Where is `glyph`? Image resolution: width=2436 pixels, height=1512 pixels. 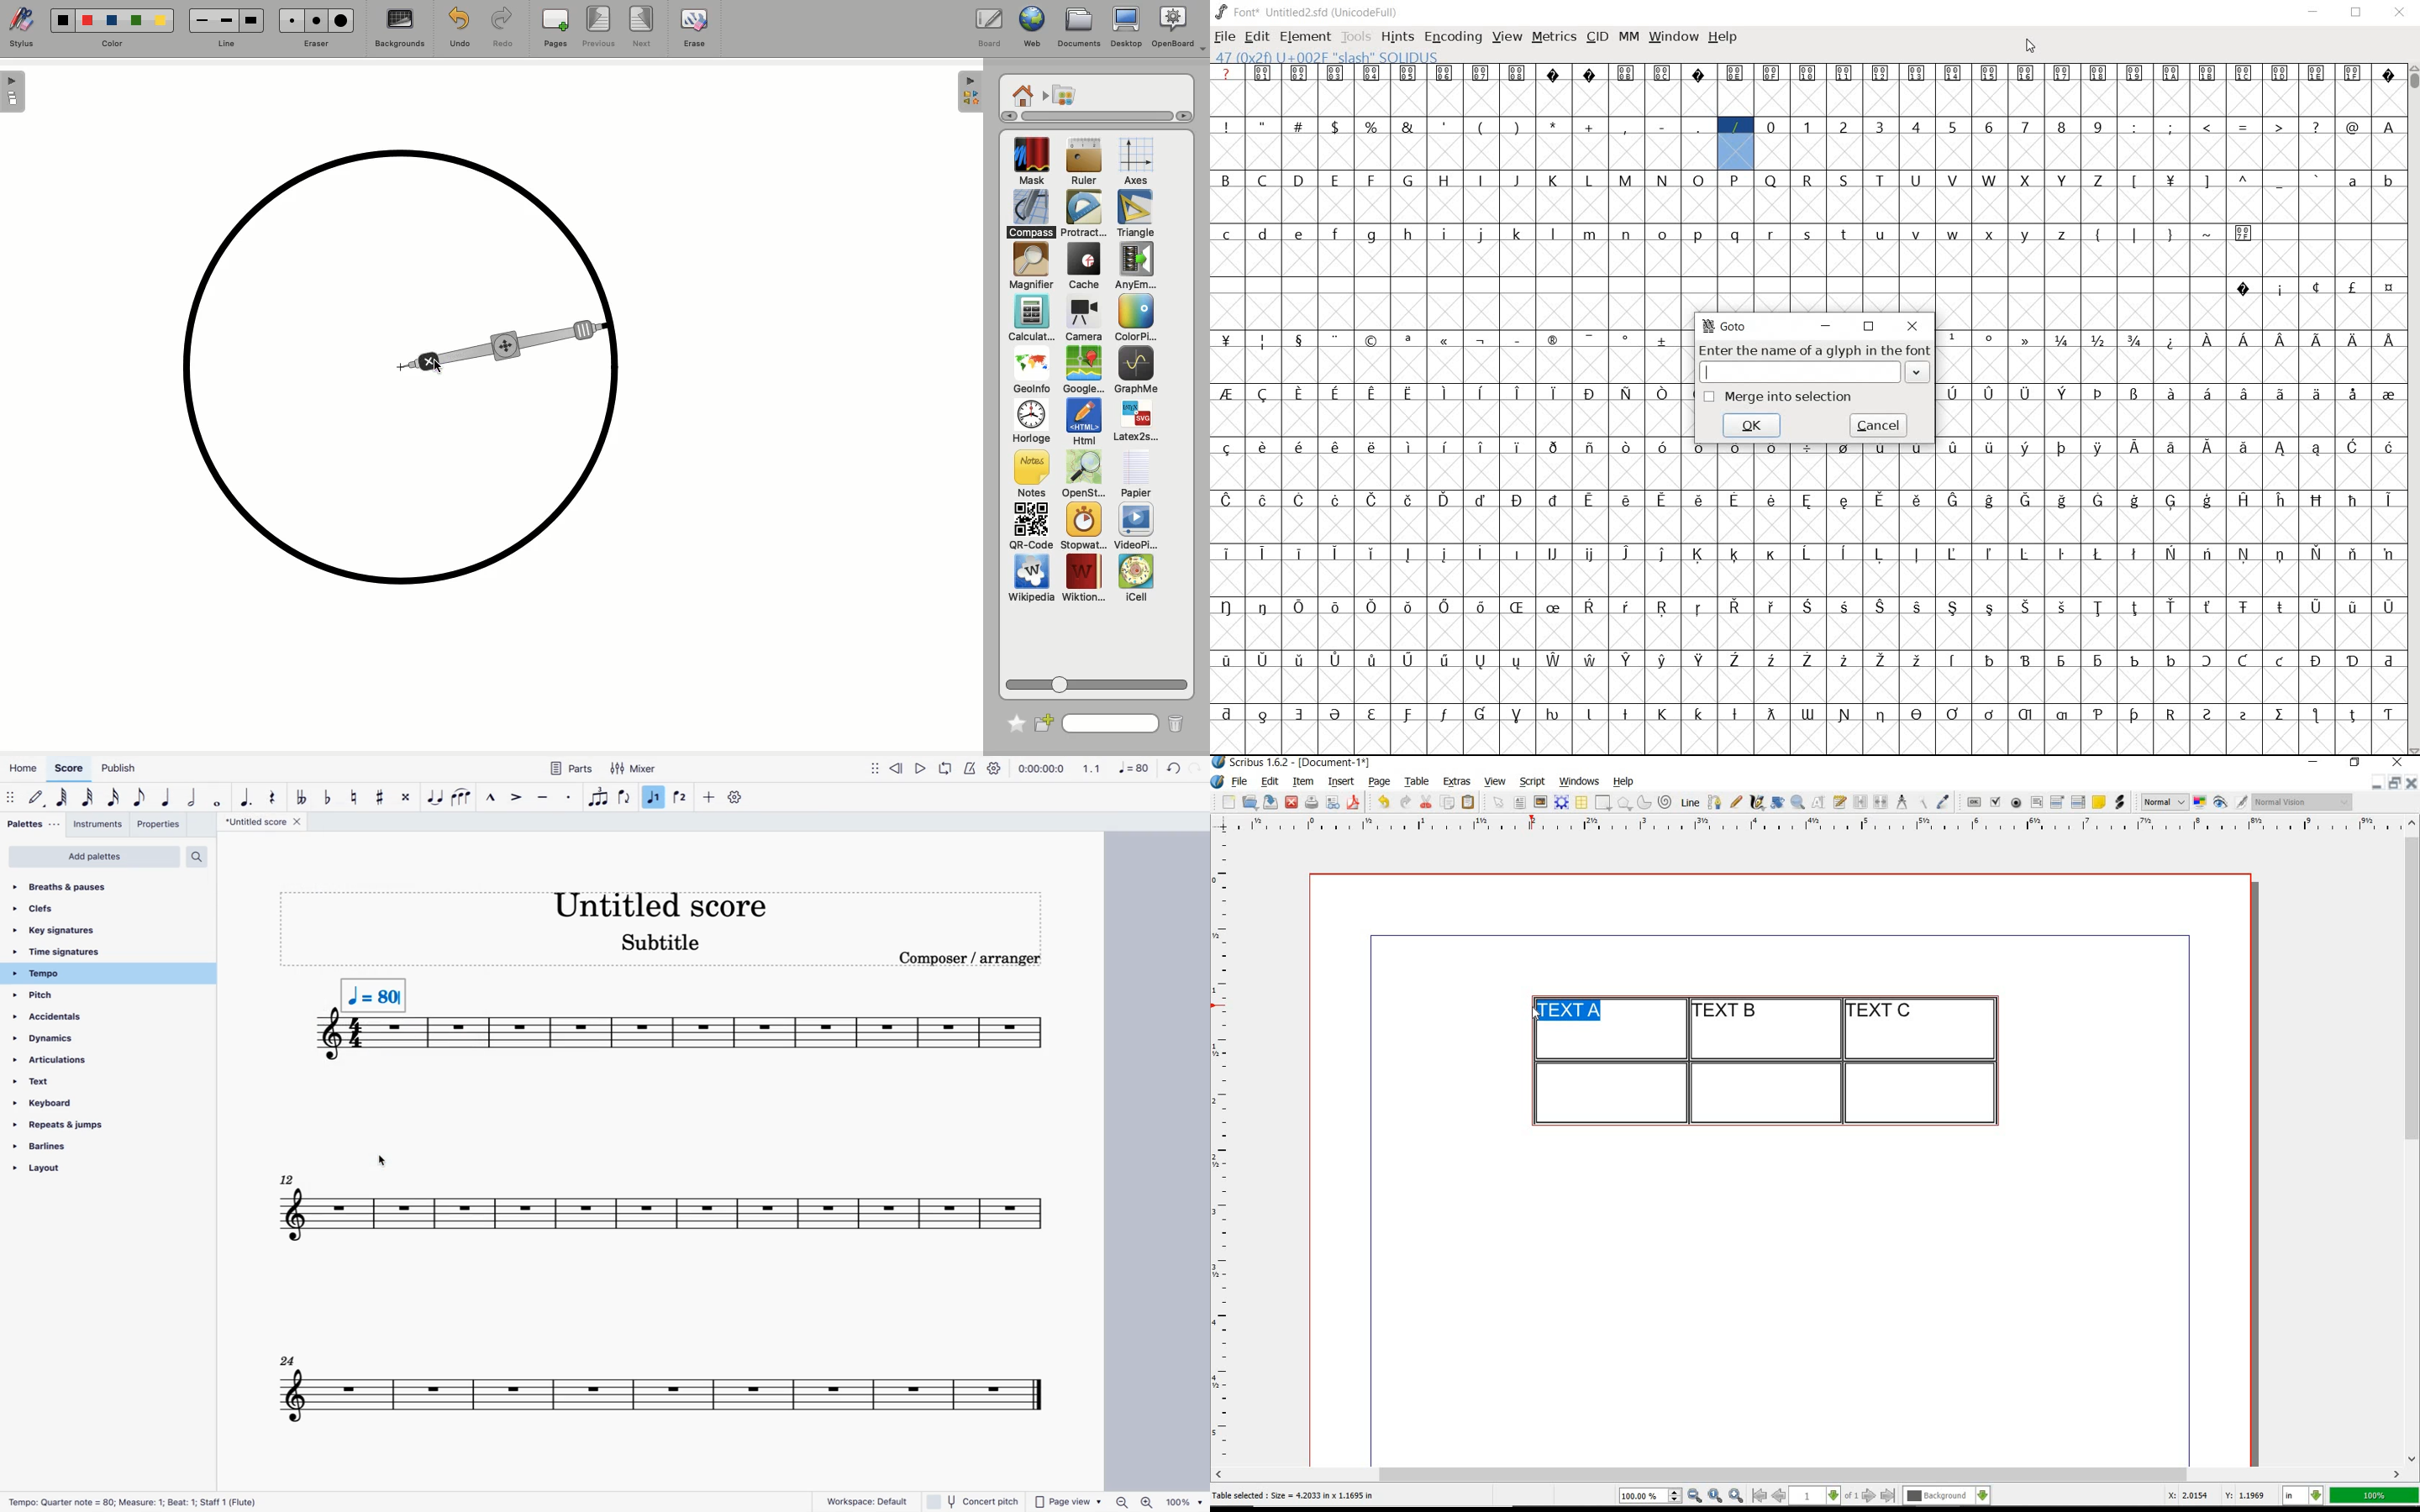 glyph is located at coordinates (2061, 73).